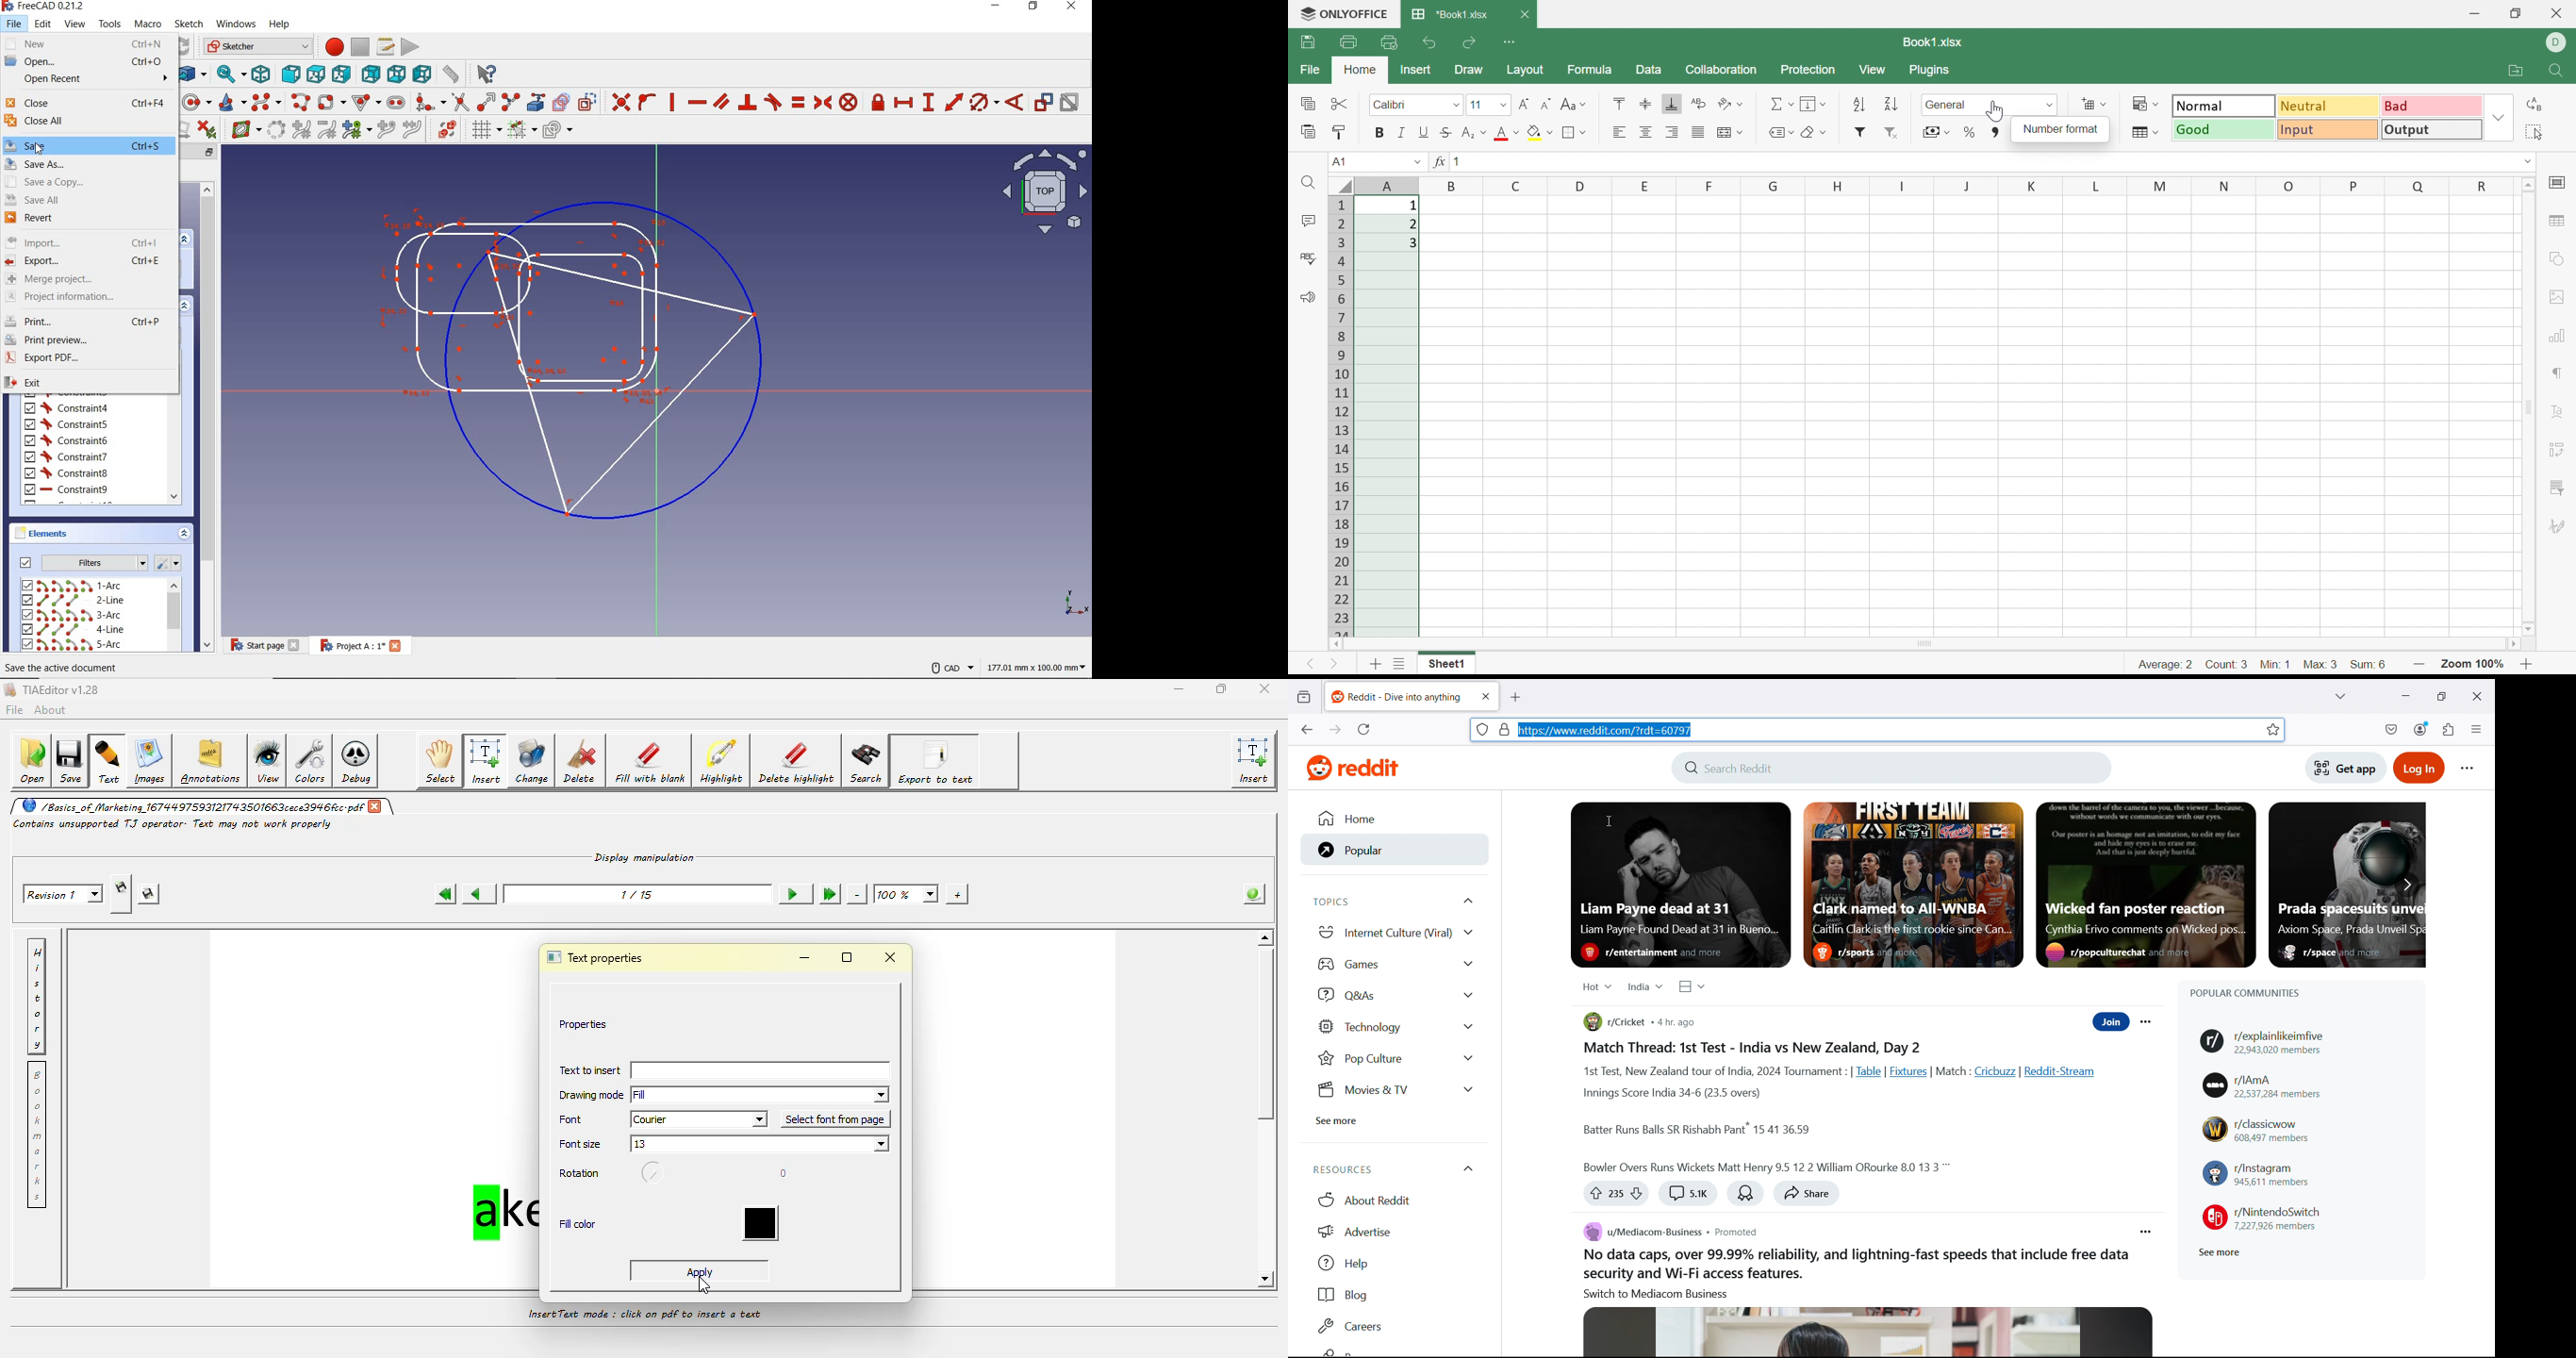 This screenshot has height=1372, width=2576. What do you see at coordinates (2421, 767) in the screenshot?
I see `Login to reddit` at bounding box center [2421, 767].